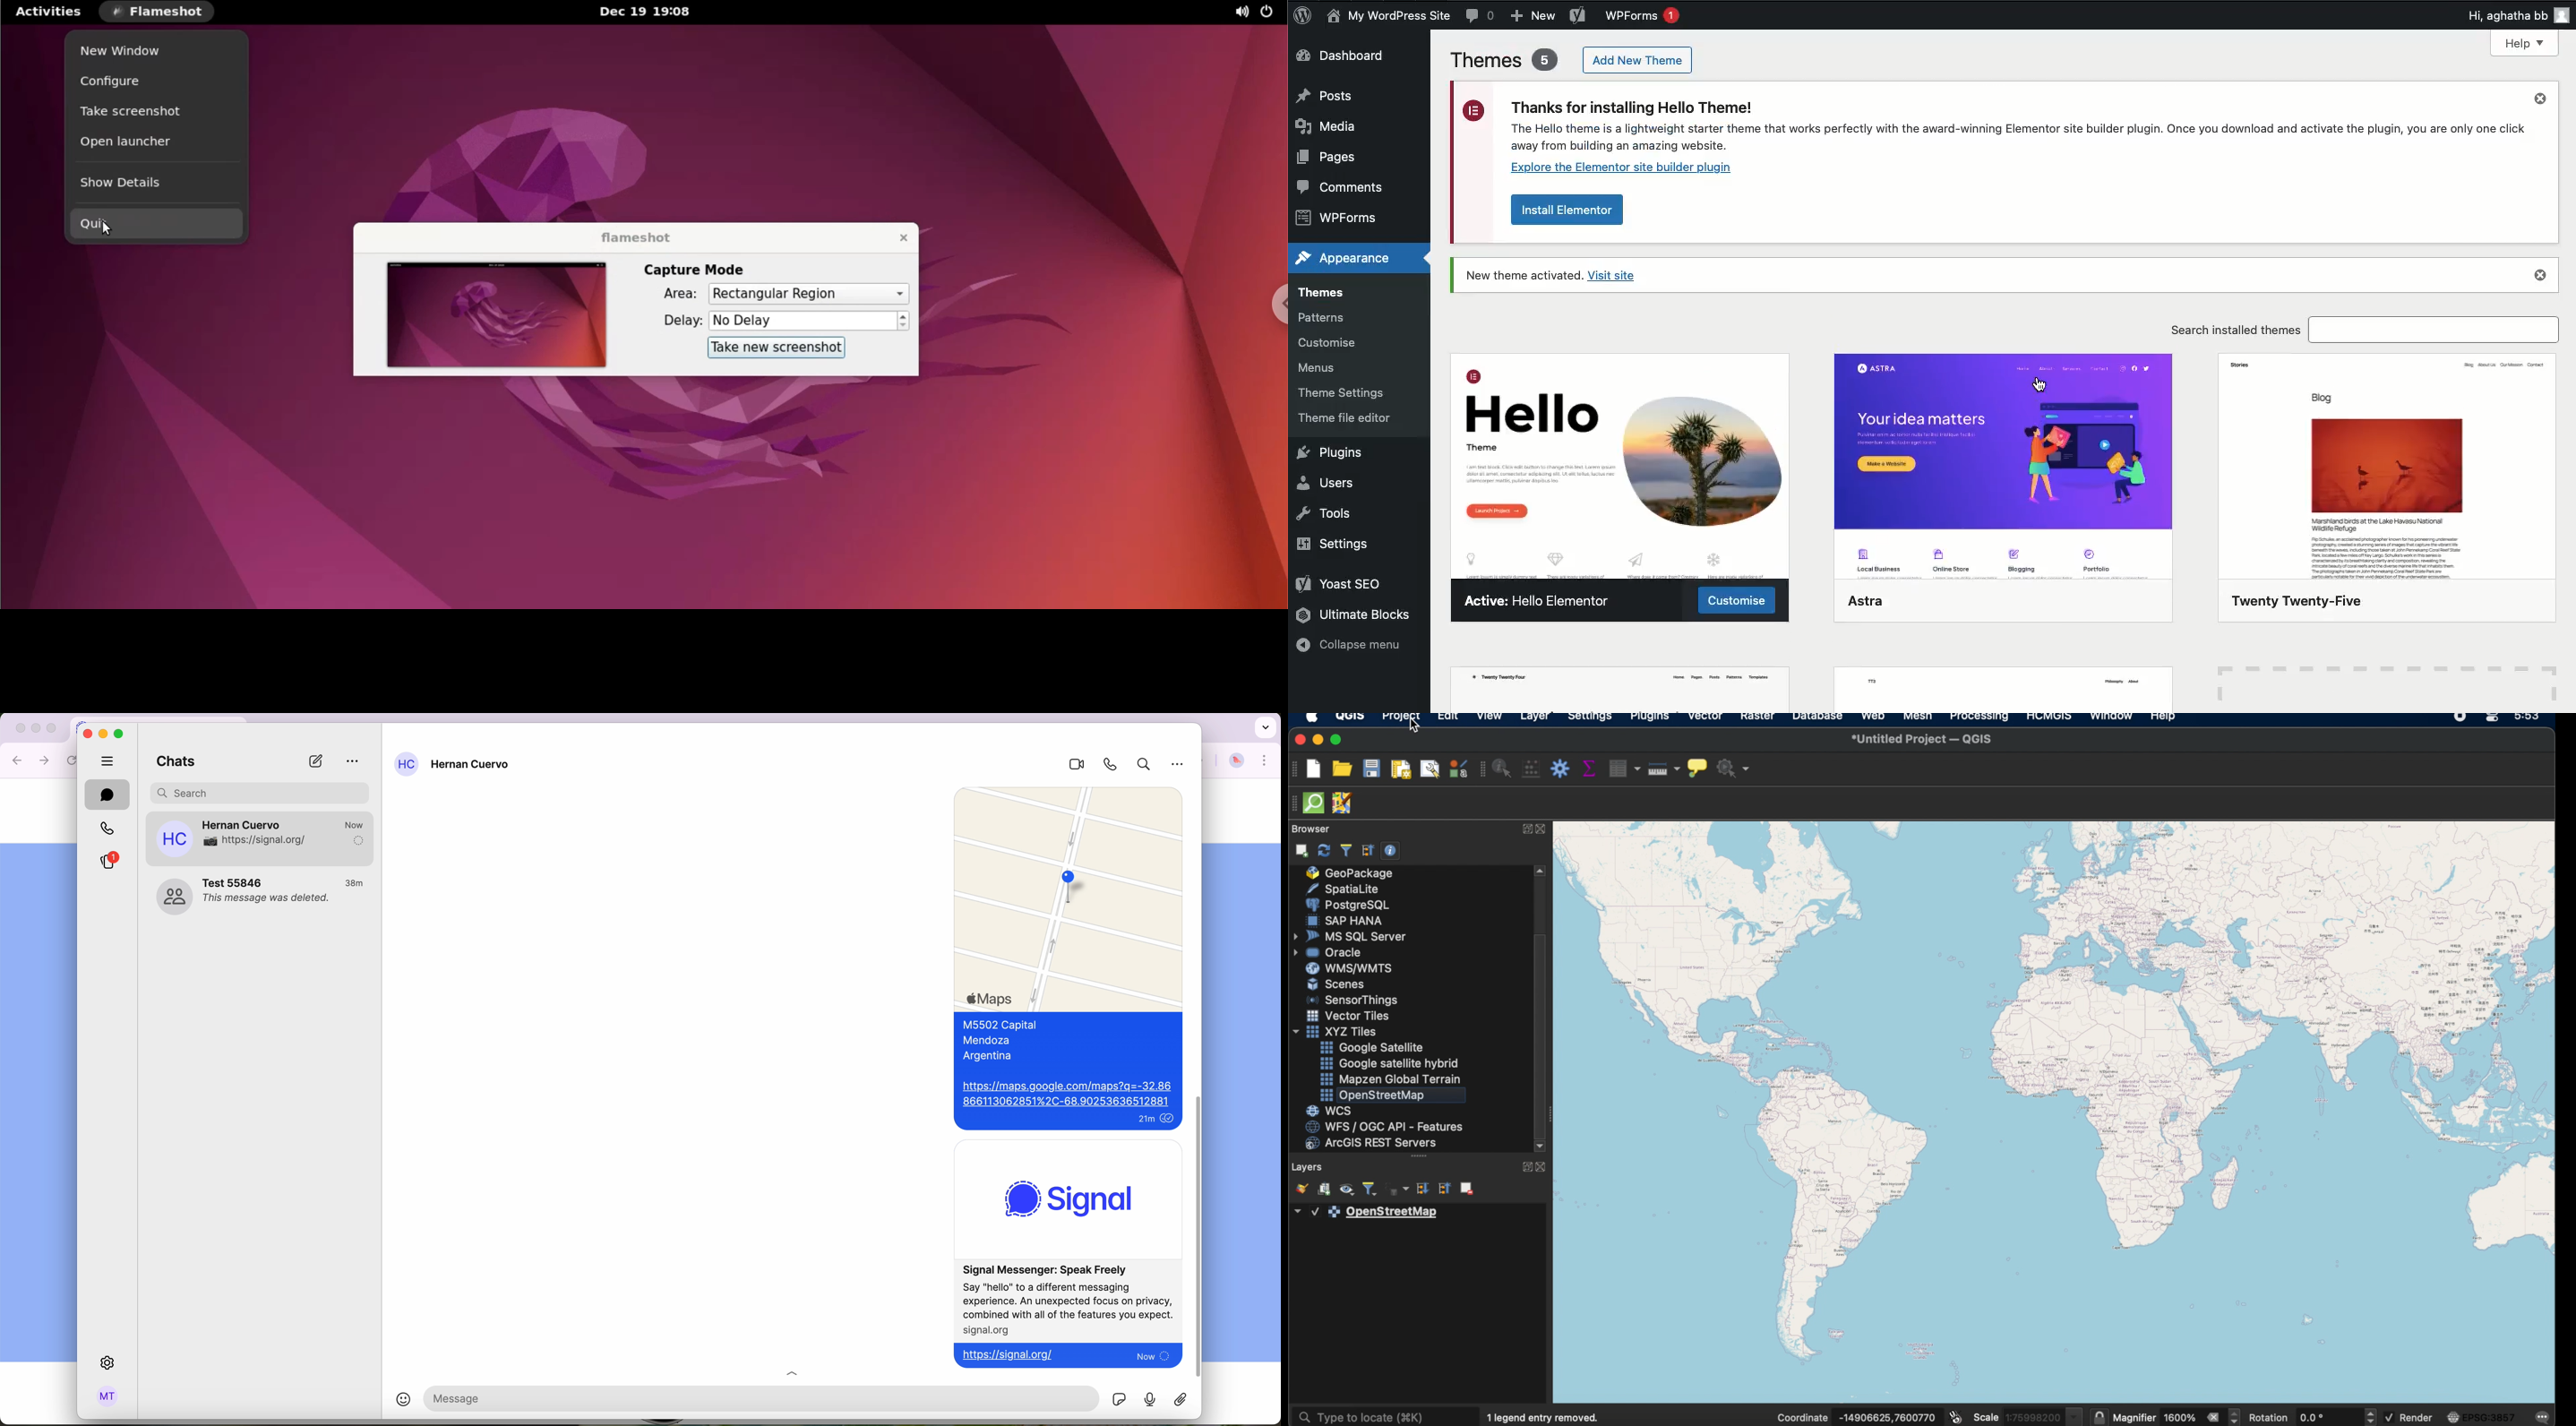 This screenshot has height=1428, width=2576. Describe the element at coordinates (2099, 1415) in the screenshot. I see `lock scale` at that location.